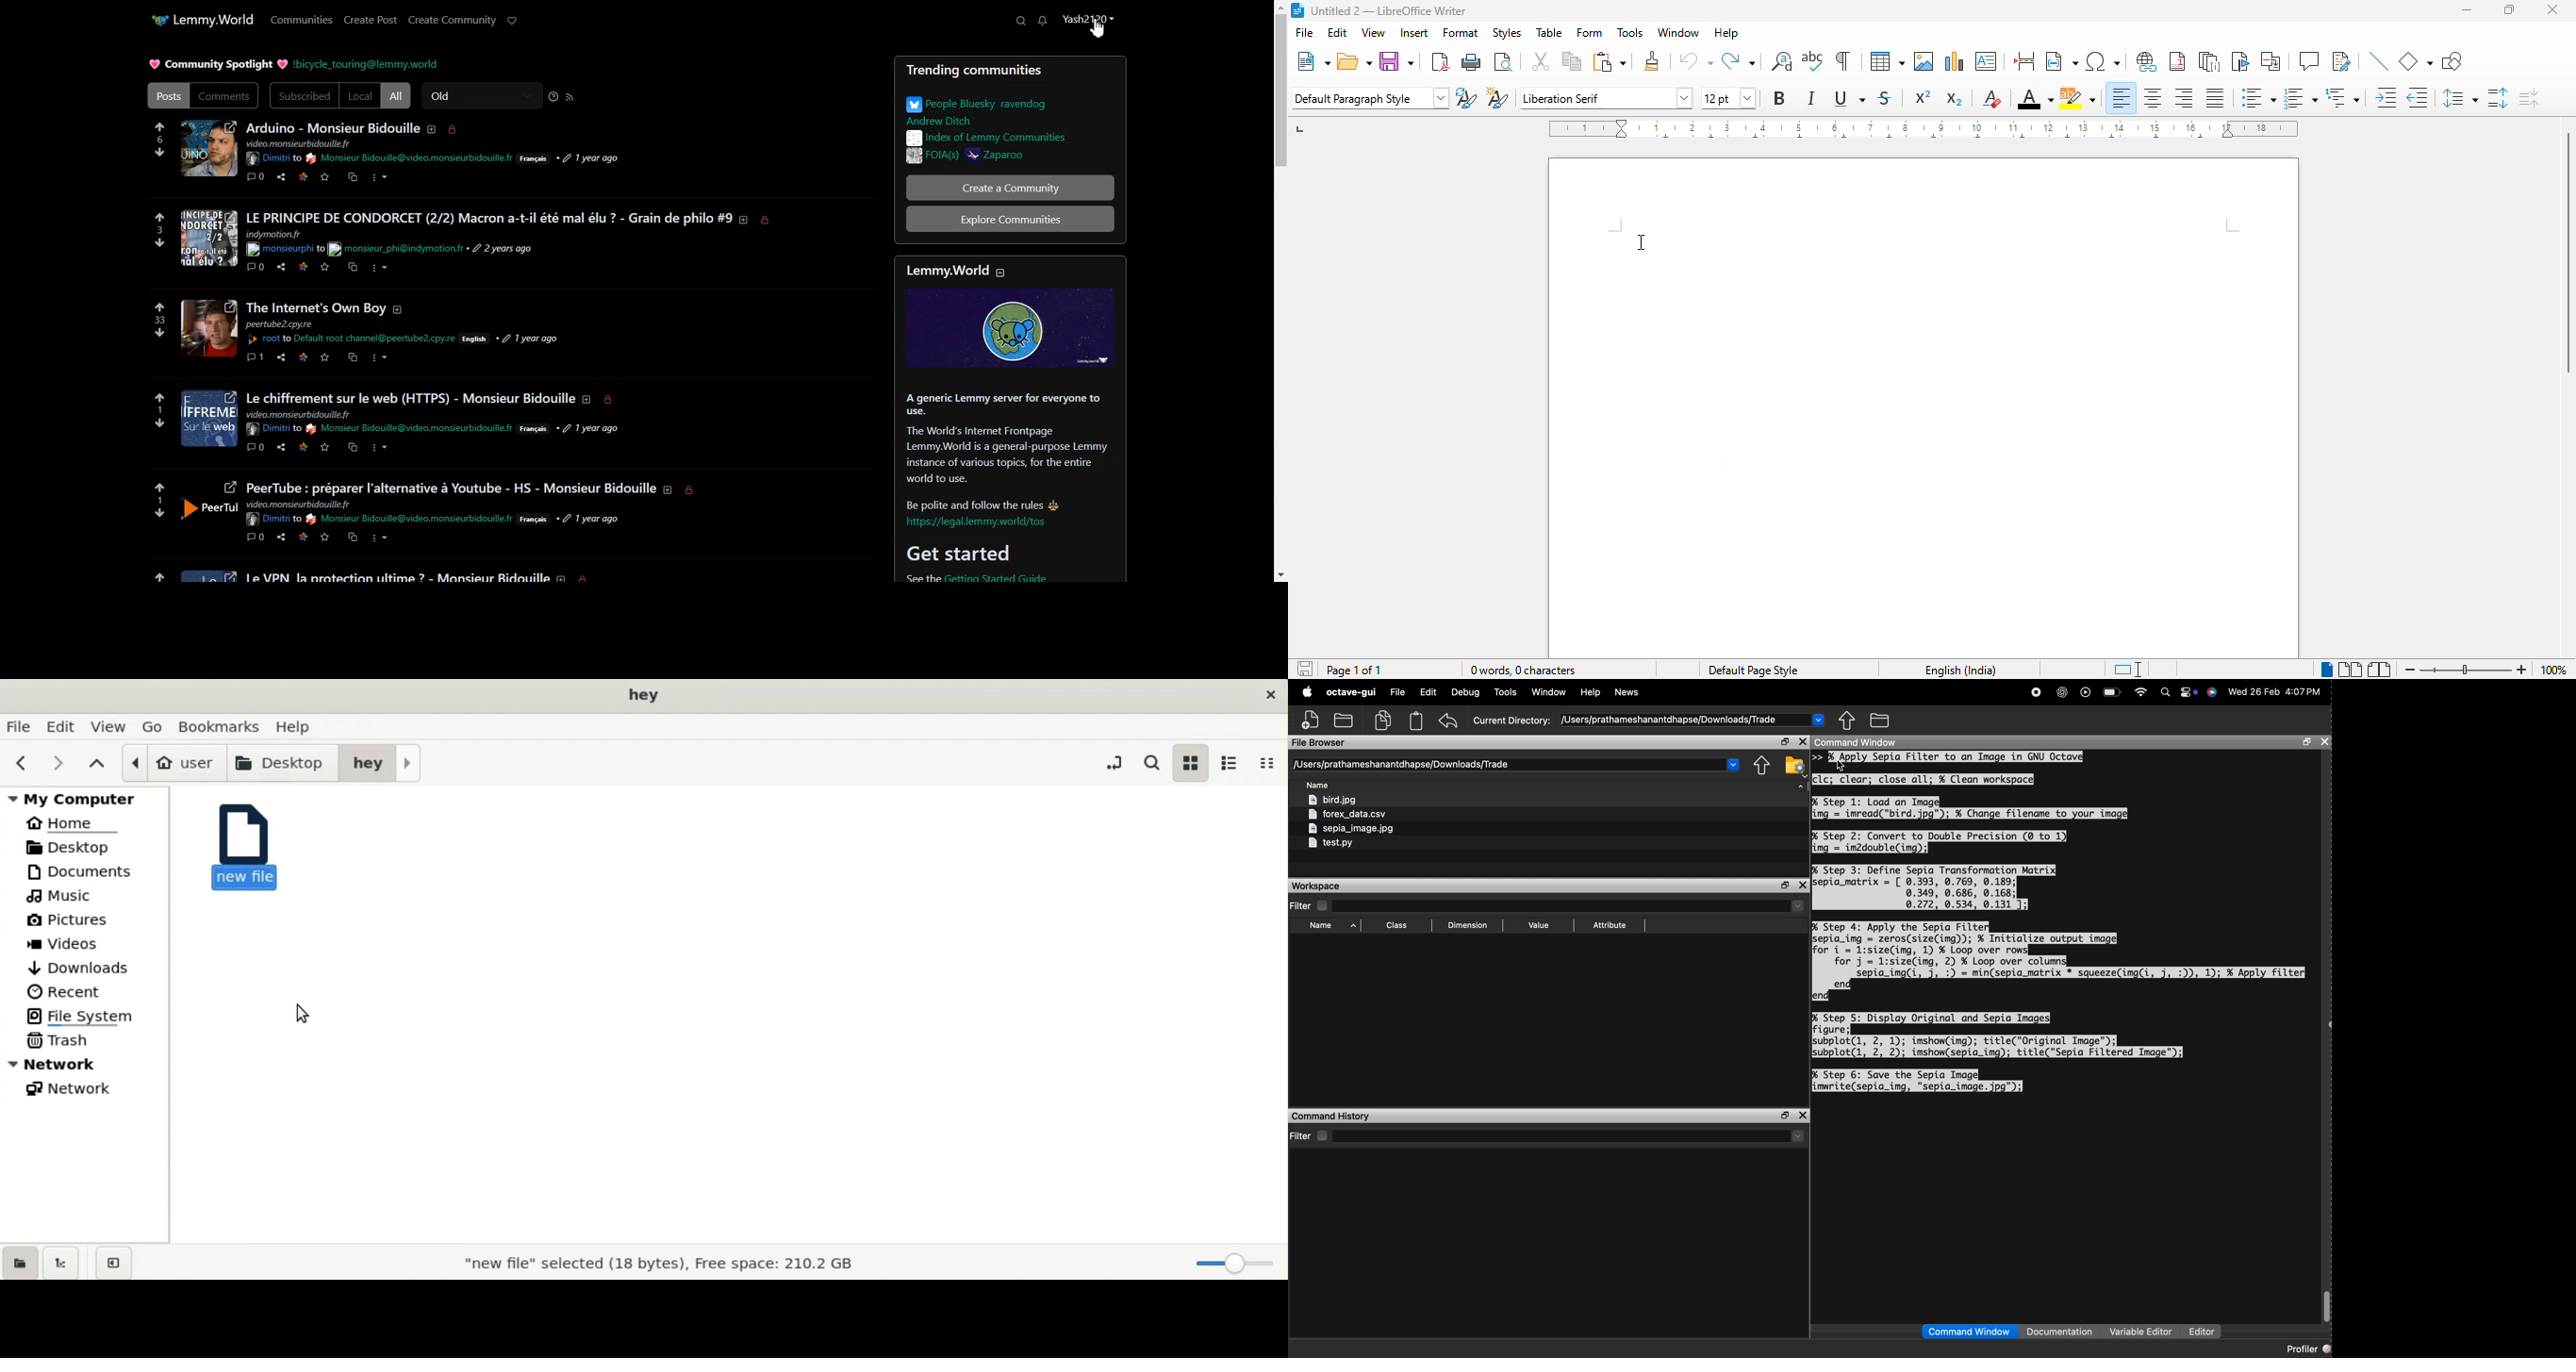 This screenshot has width=2576, height=1372. Describe the element at coordinates (452, 482) in the screenshot. I see `text` at that location.